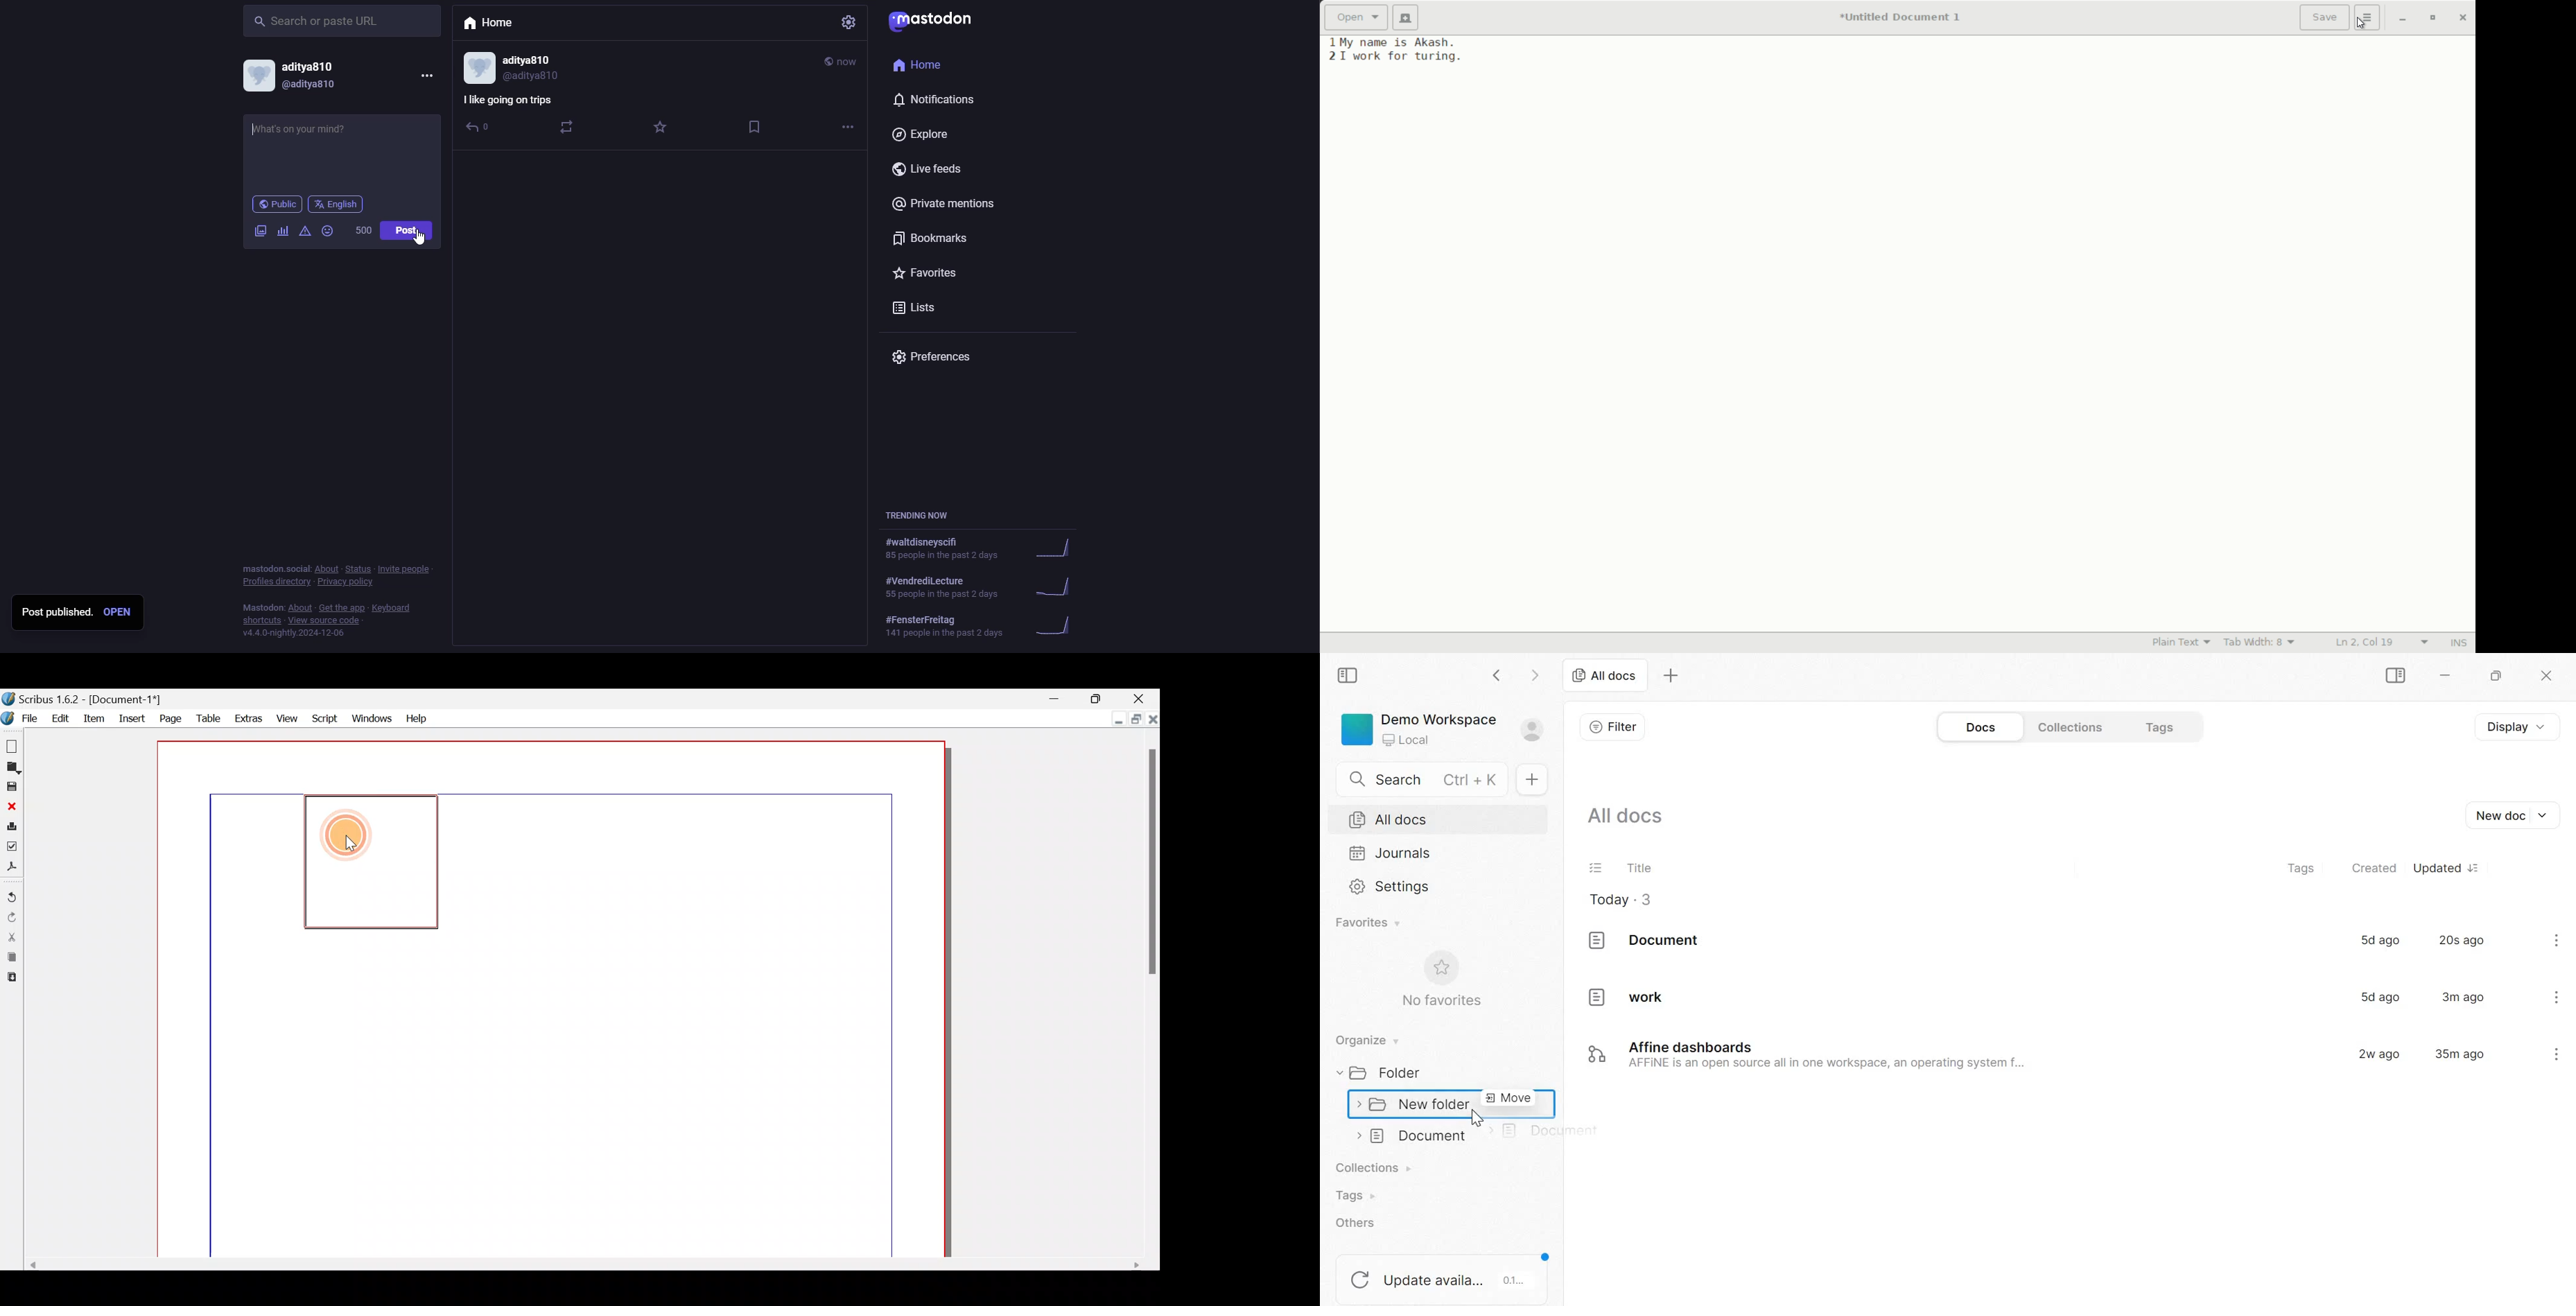 The width and height of the screenshot is (2576, 1316). I want to click on Close, so click(11, 807).